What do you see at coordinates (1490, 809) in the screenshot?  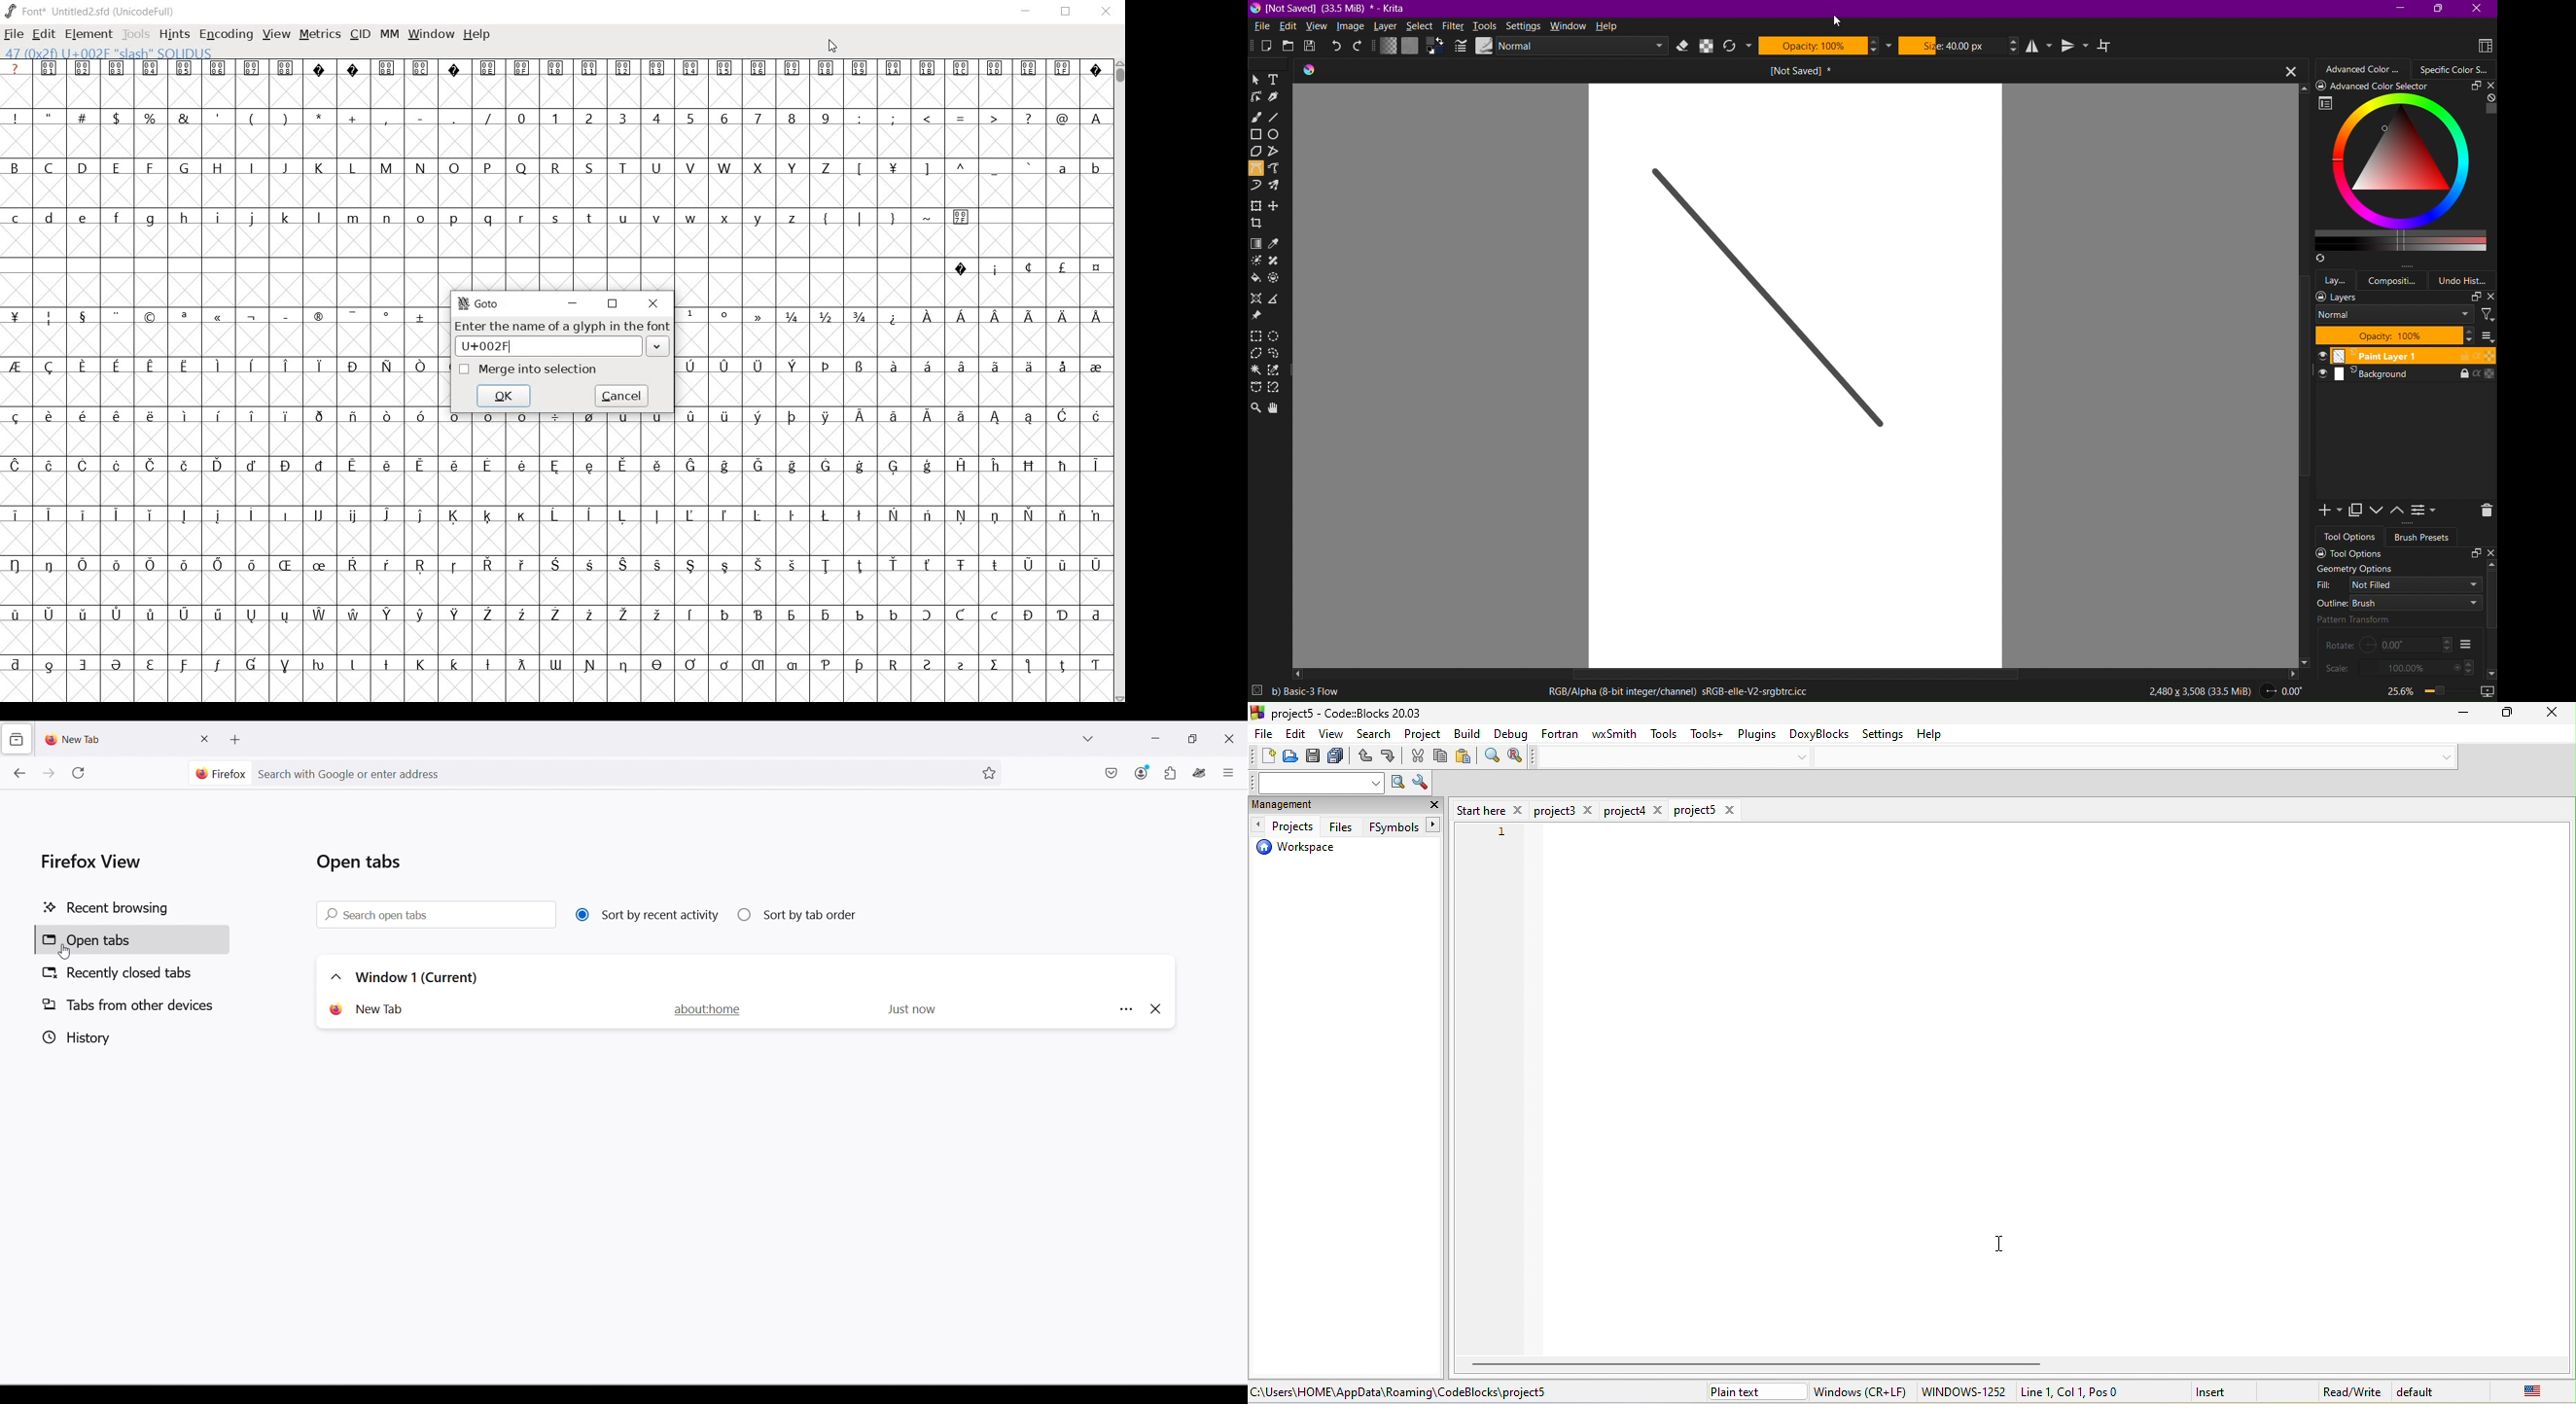 I see `start here` at bounding box center [1490, 809].